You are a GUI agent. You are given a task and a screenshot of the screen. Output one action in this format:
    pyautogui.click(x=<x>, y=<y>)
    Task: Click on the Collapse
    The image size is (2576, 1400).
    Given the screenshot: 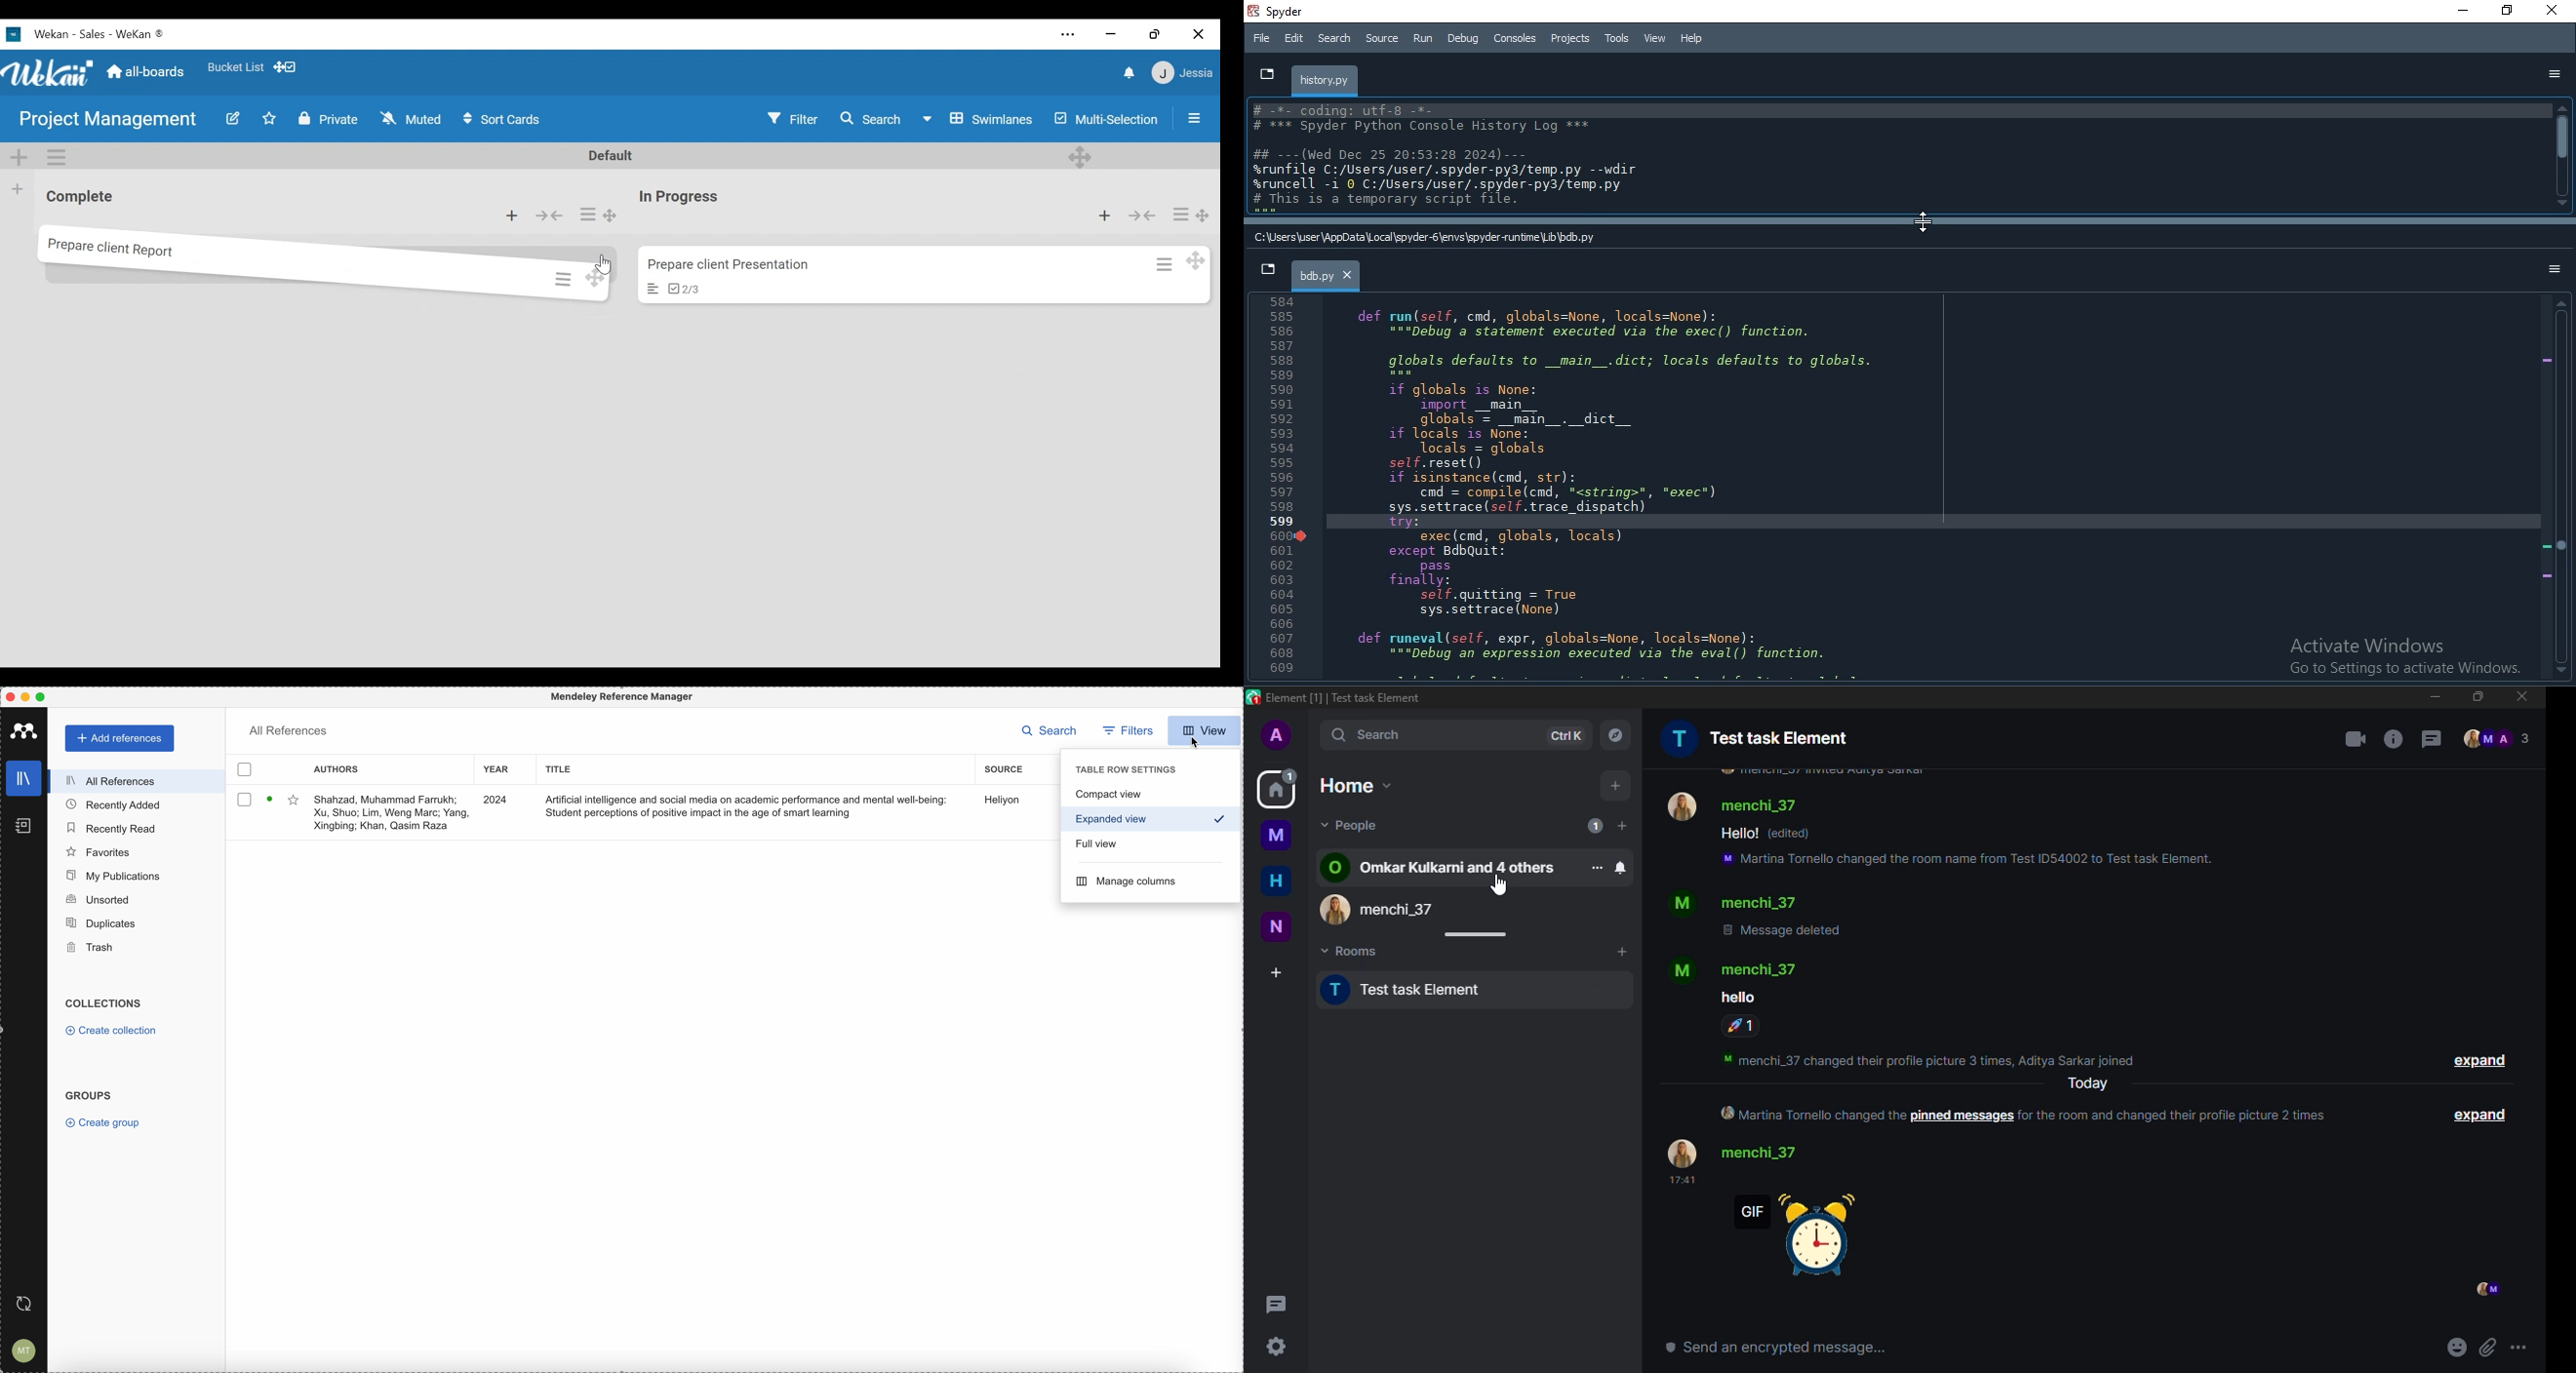 What is the action you would take?
    pyautogui.click(x=552, y=216)
    